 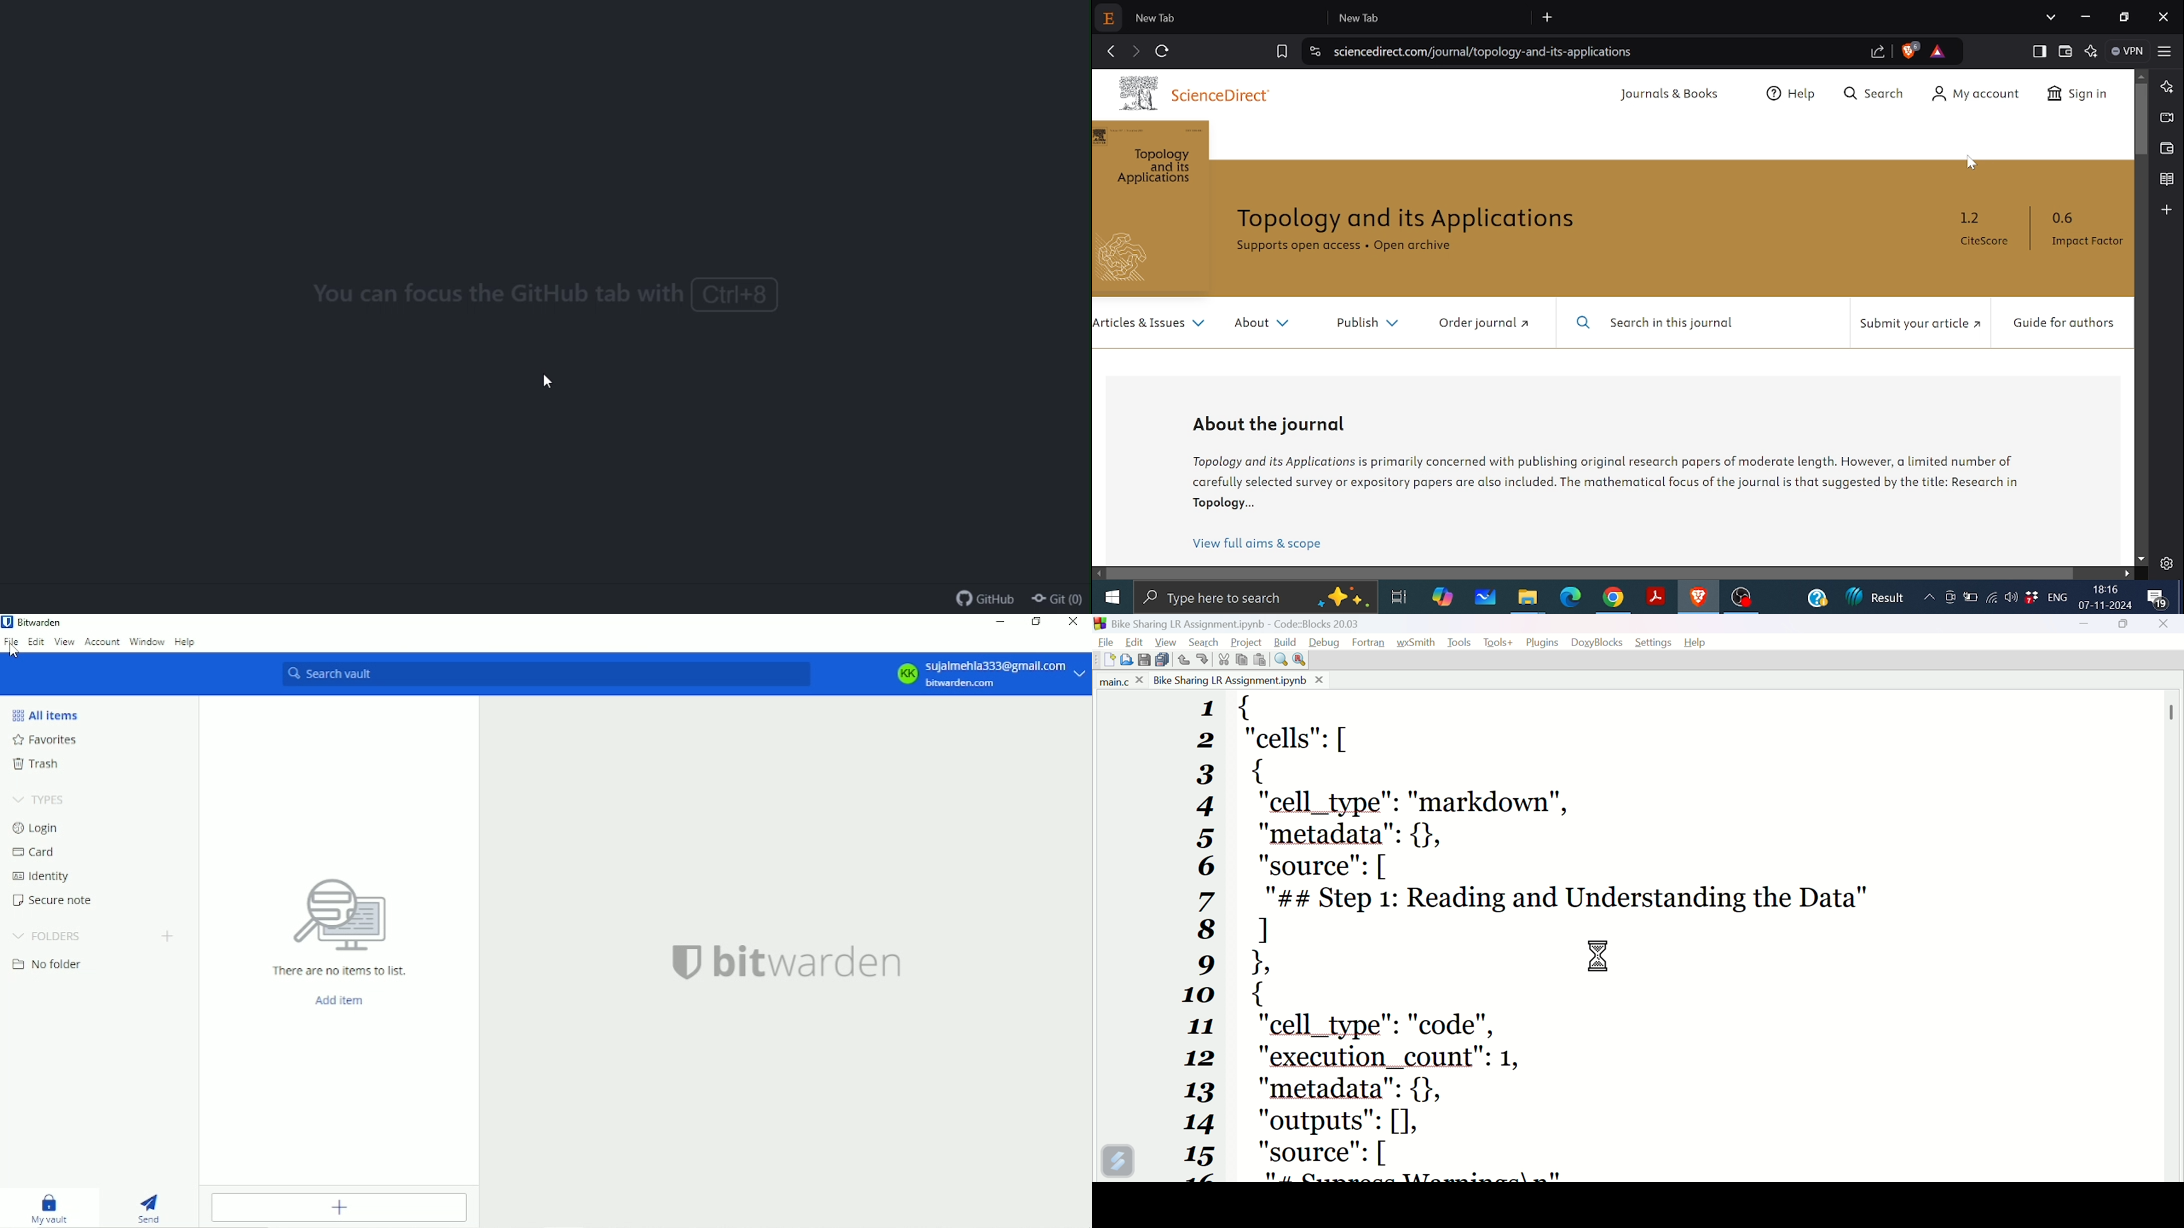 I want to click on git, so click(x=1059, y=600).